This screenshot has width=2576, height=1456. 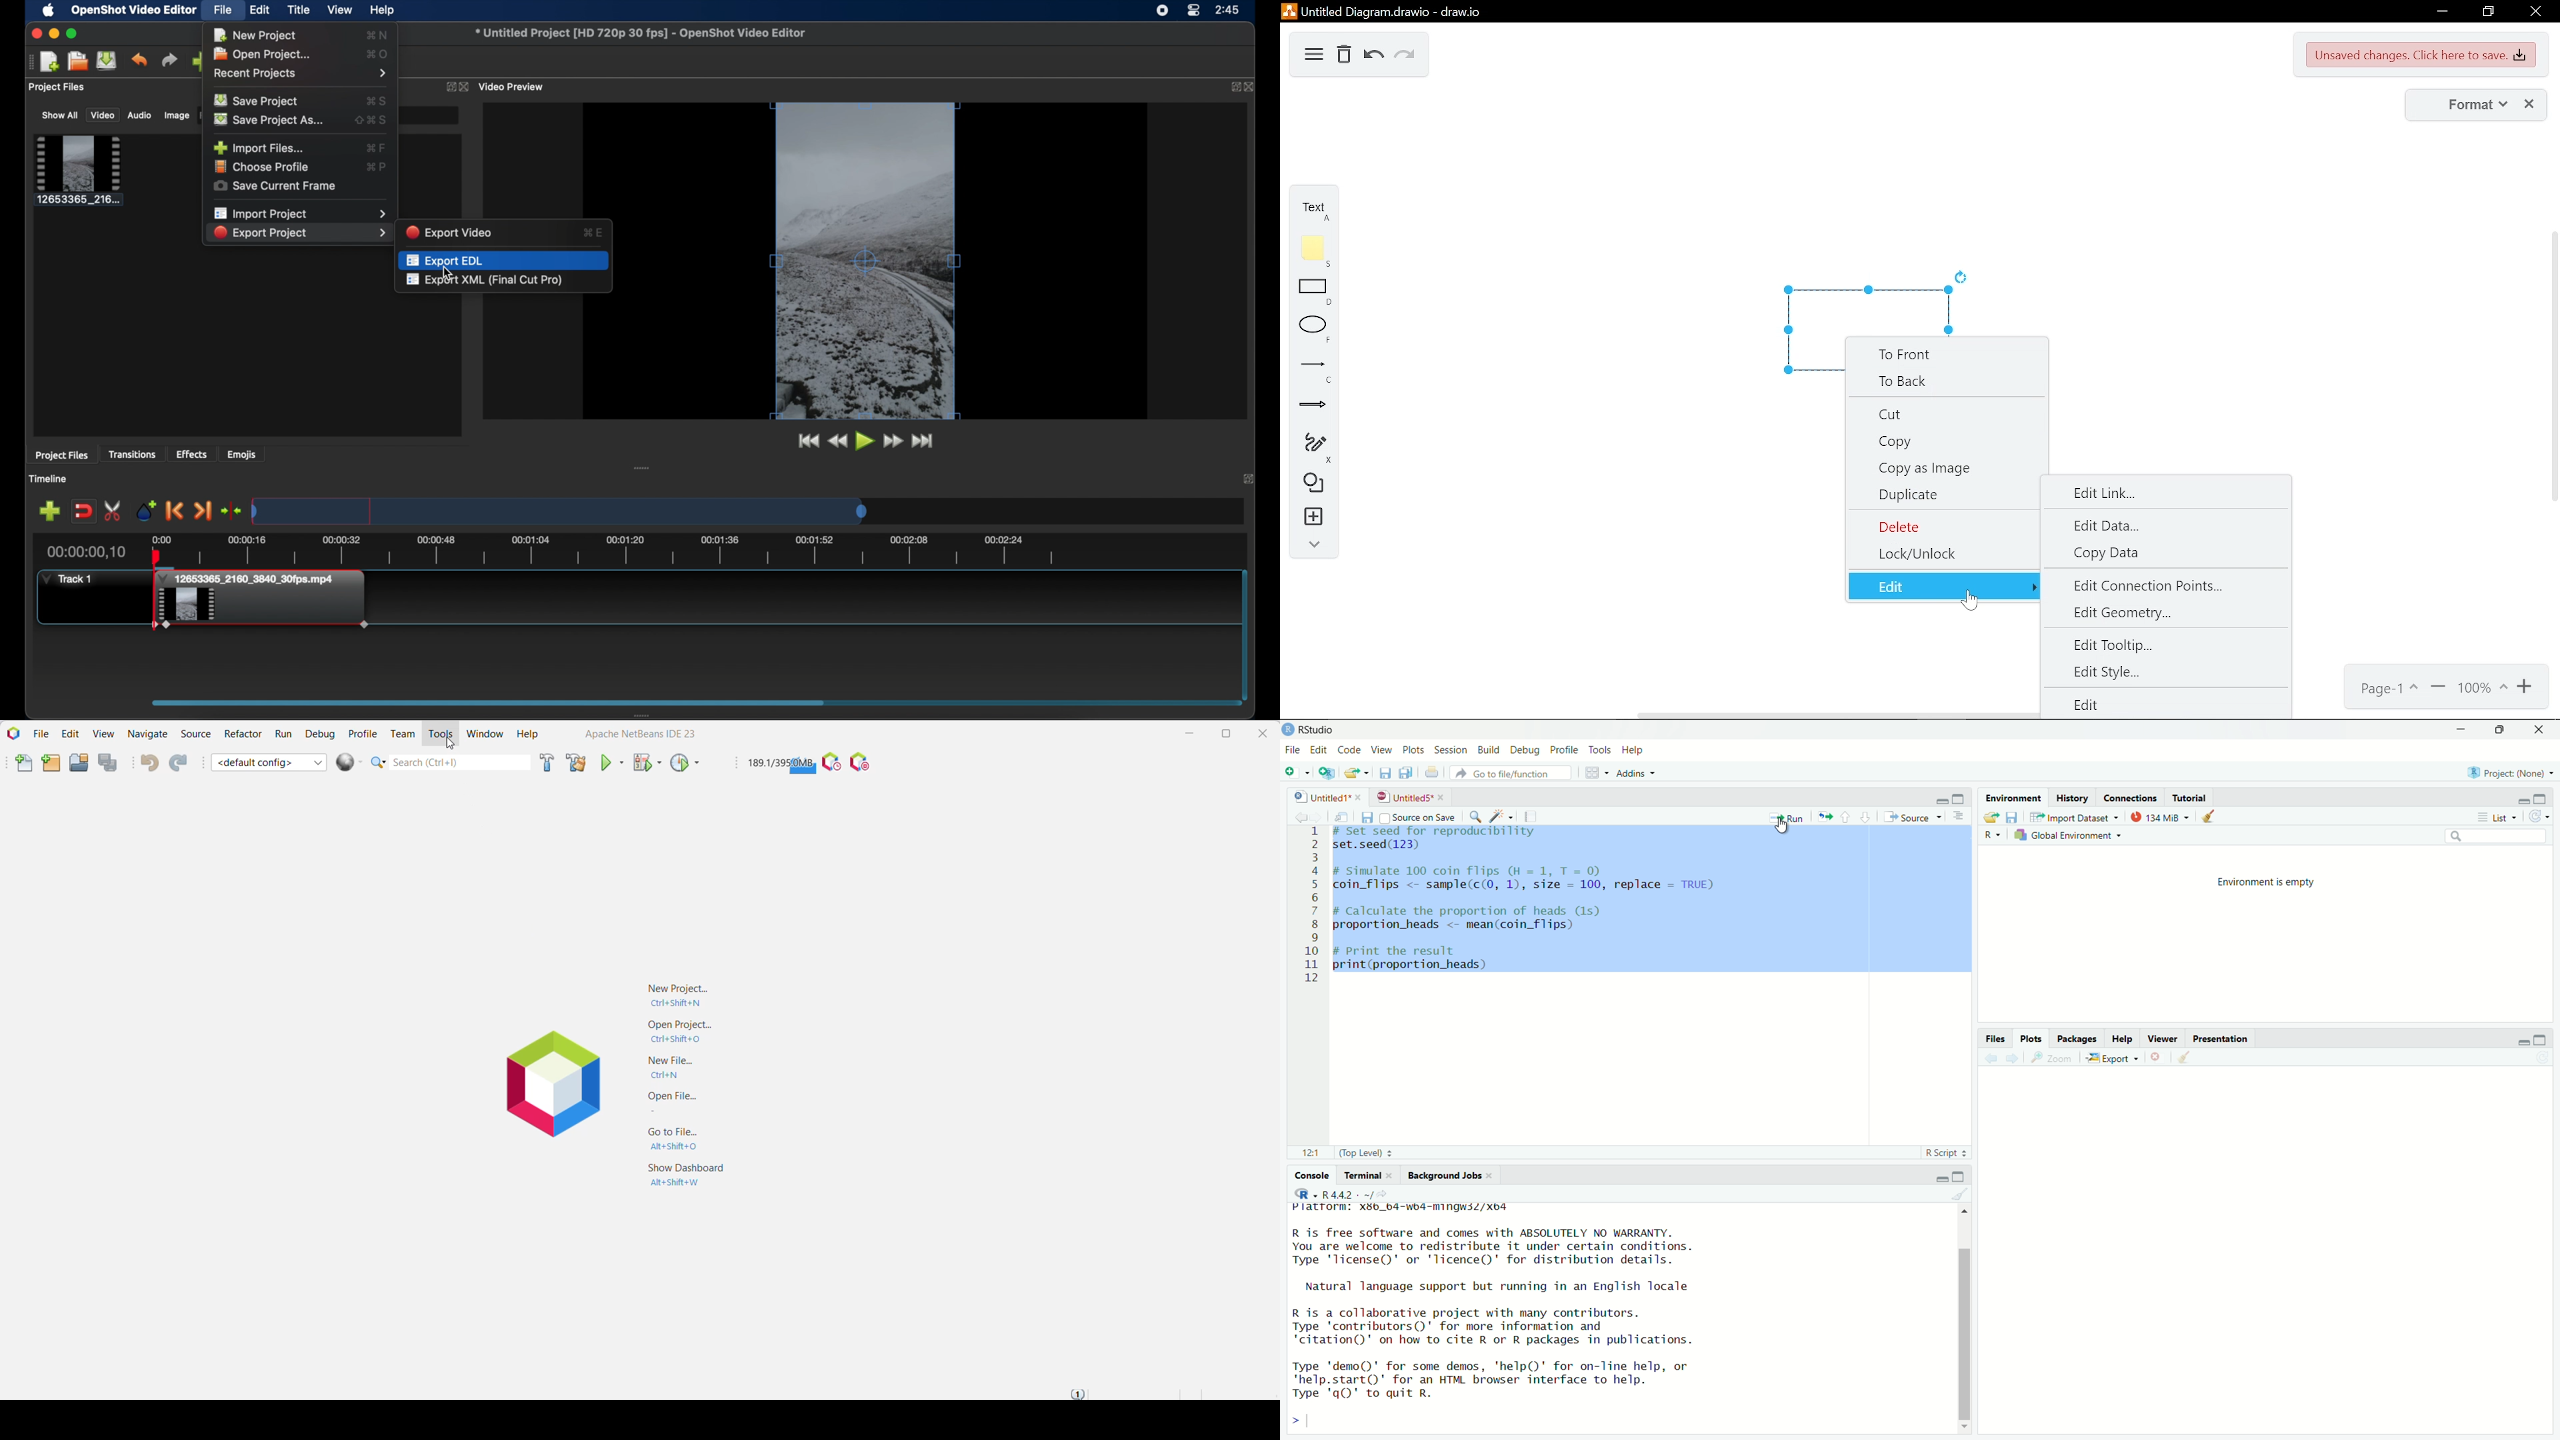 What do you see at coordinates (864, 441) in the screenshot?
I see `play` at bounding box center [864, 441].